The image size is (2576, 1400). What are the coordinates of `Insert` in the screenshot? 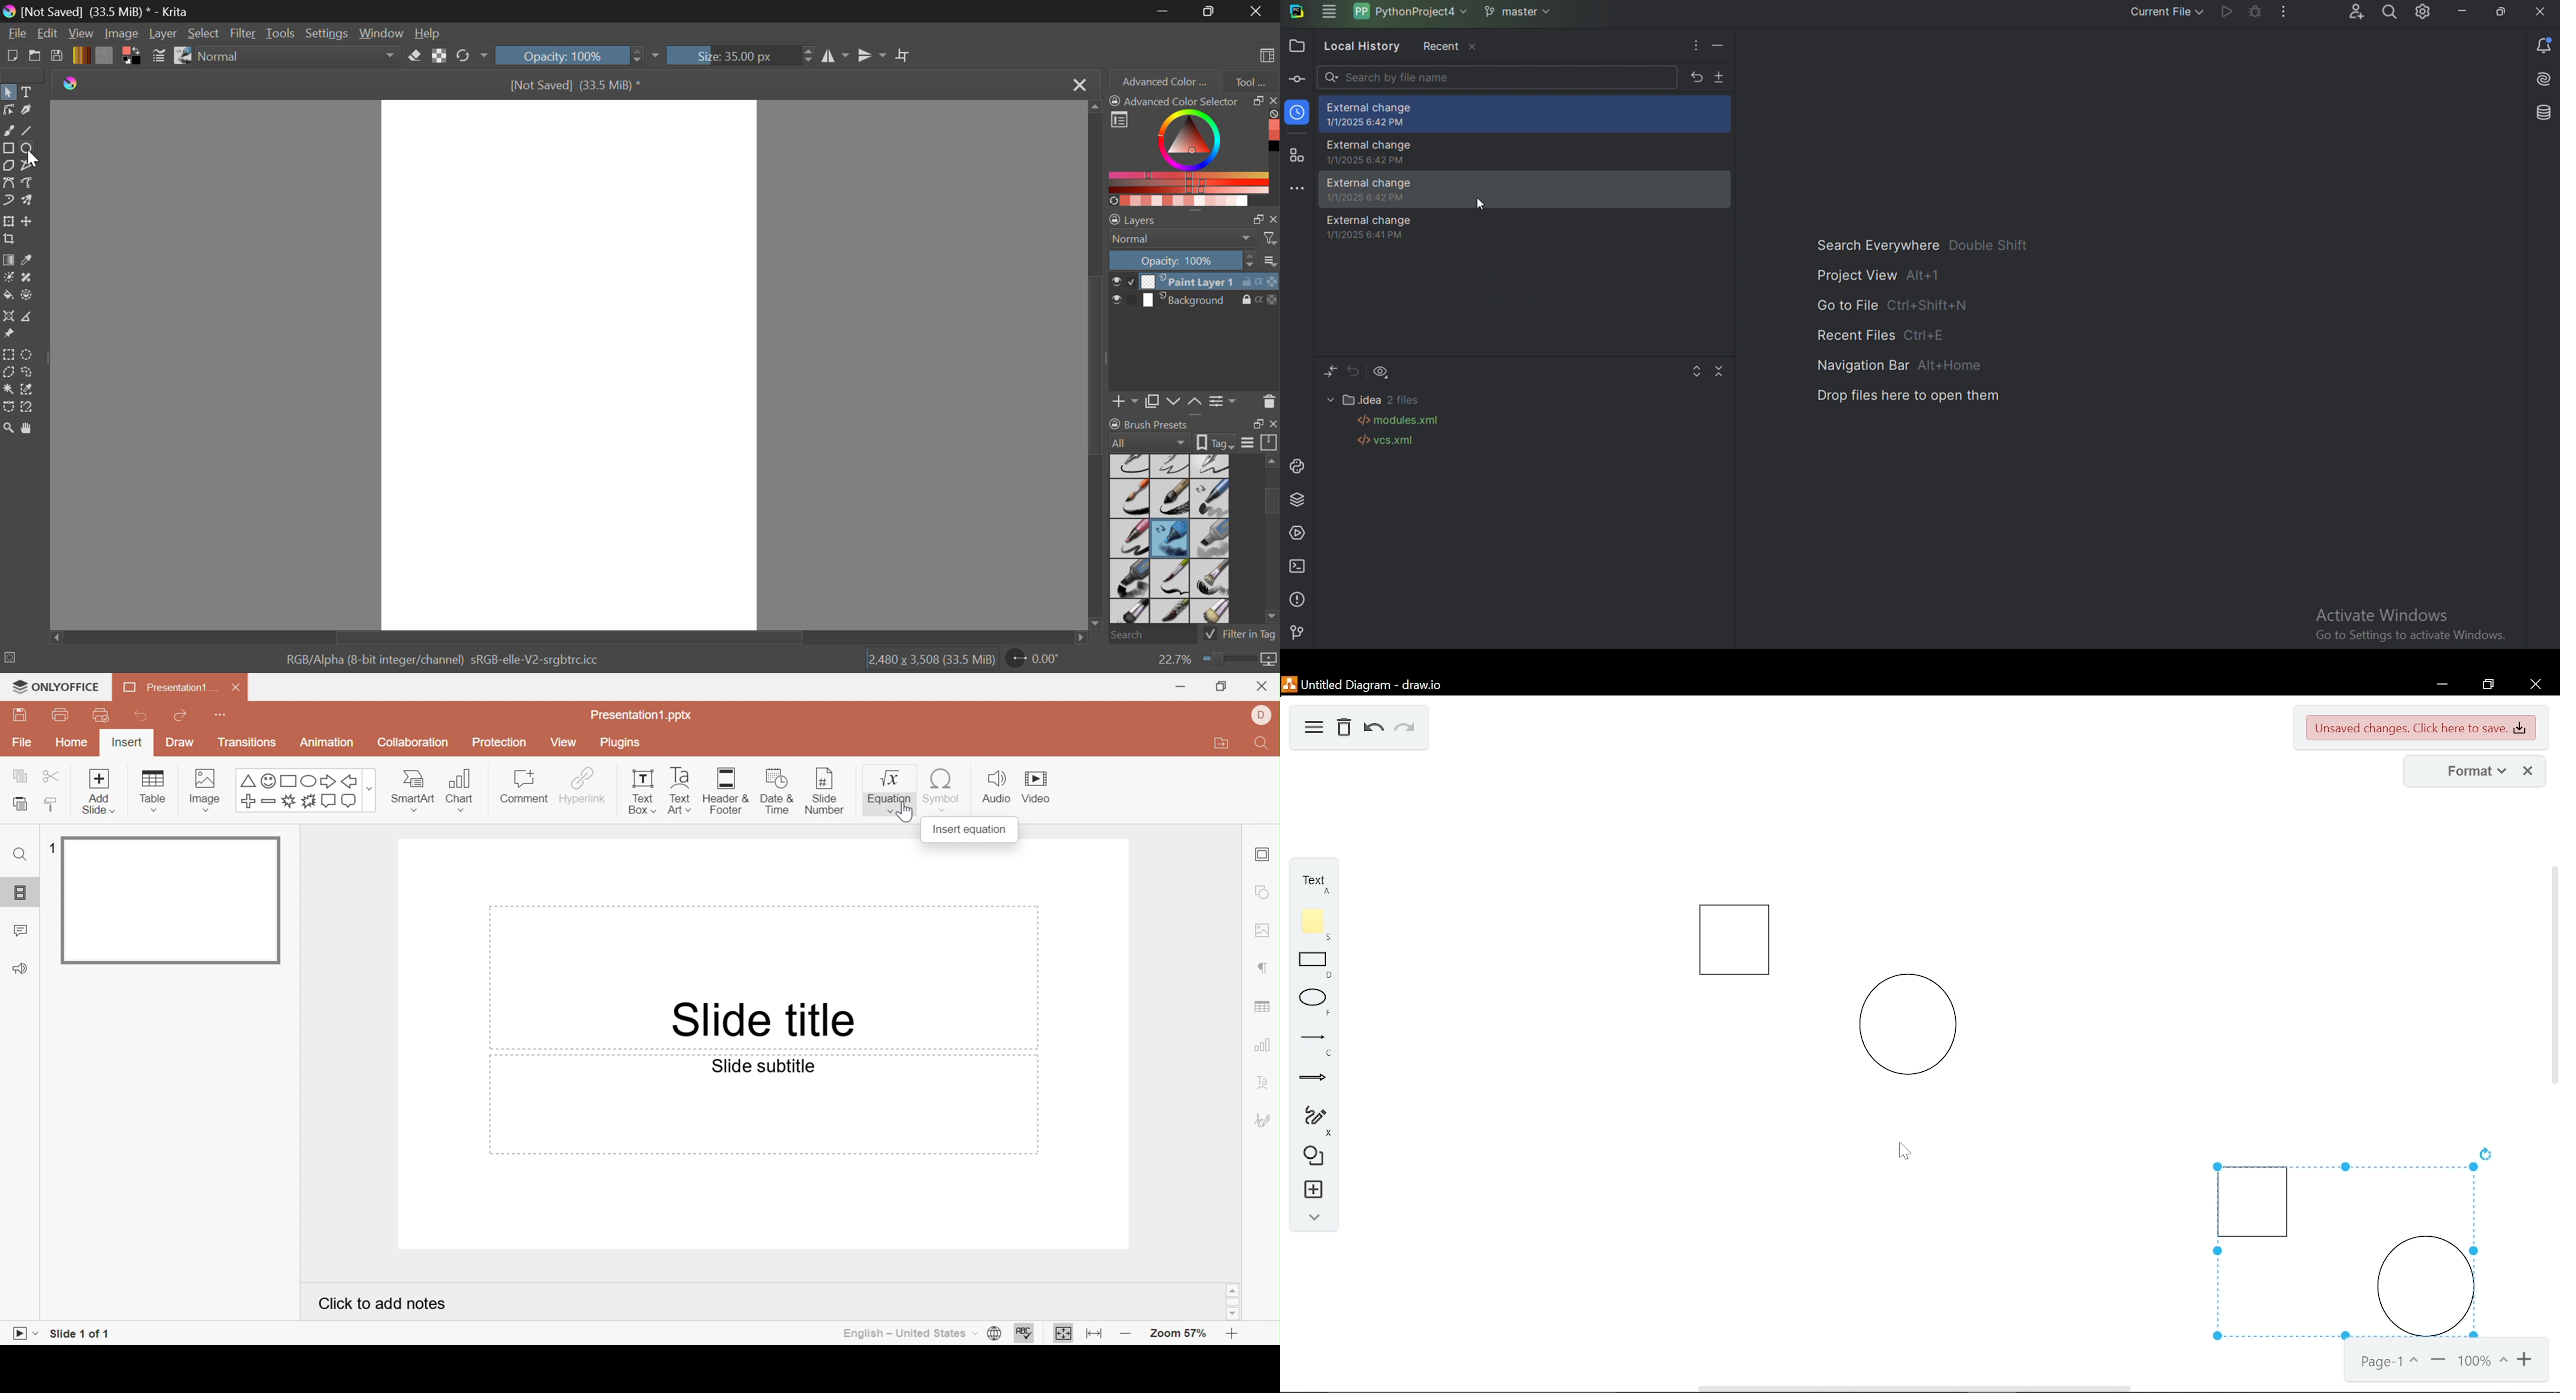 It's located at (127, 742).